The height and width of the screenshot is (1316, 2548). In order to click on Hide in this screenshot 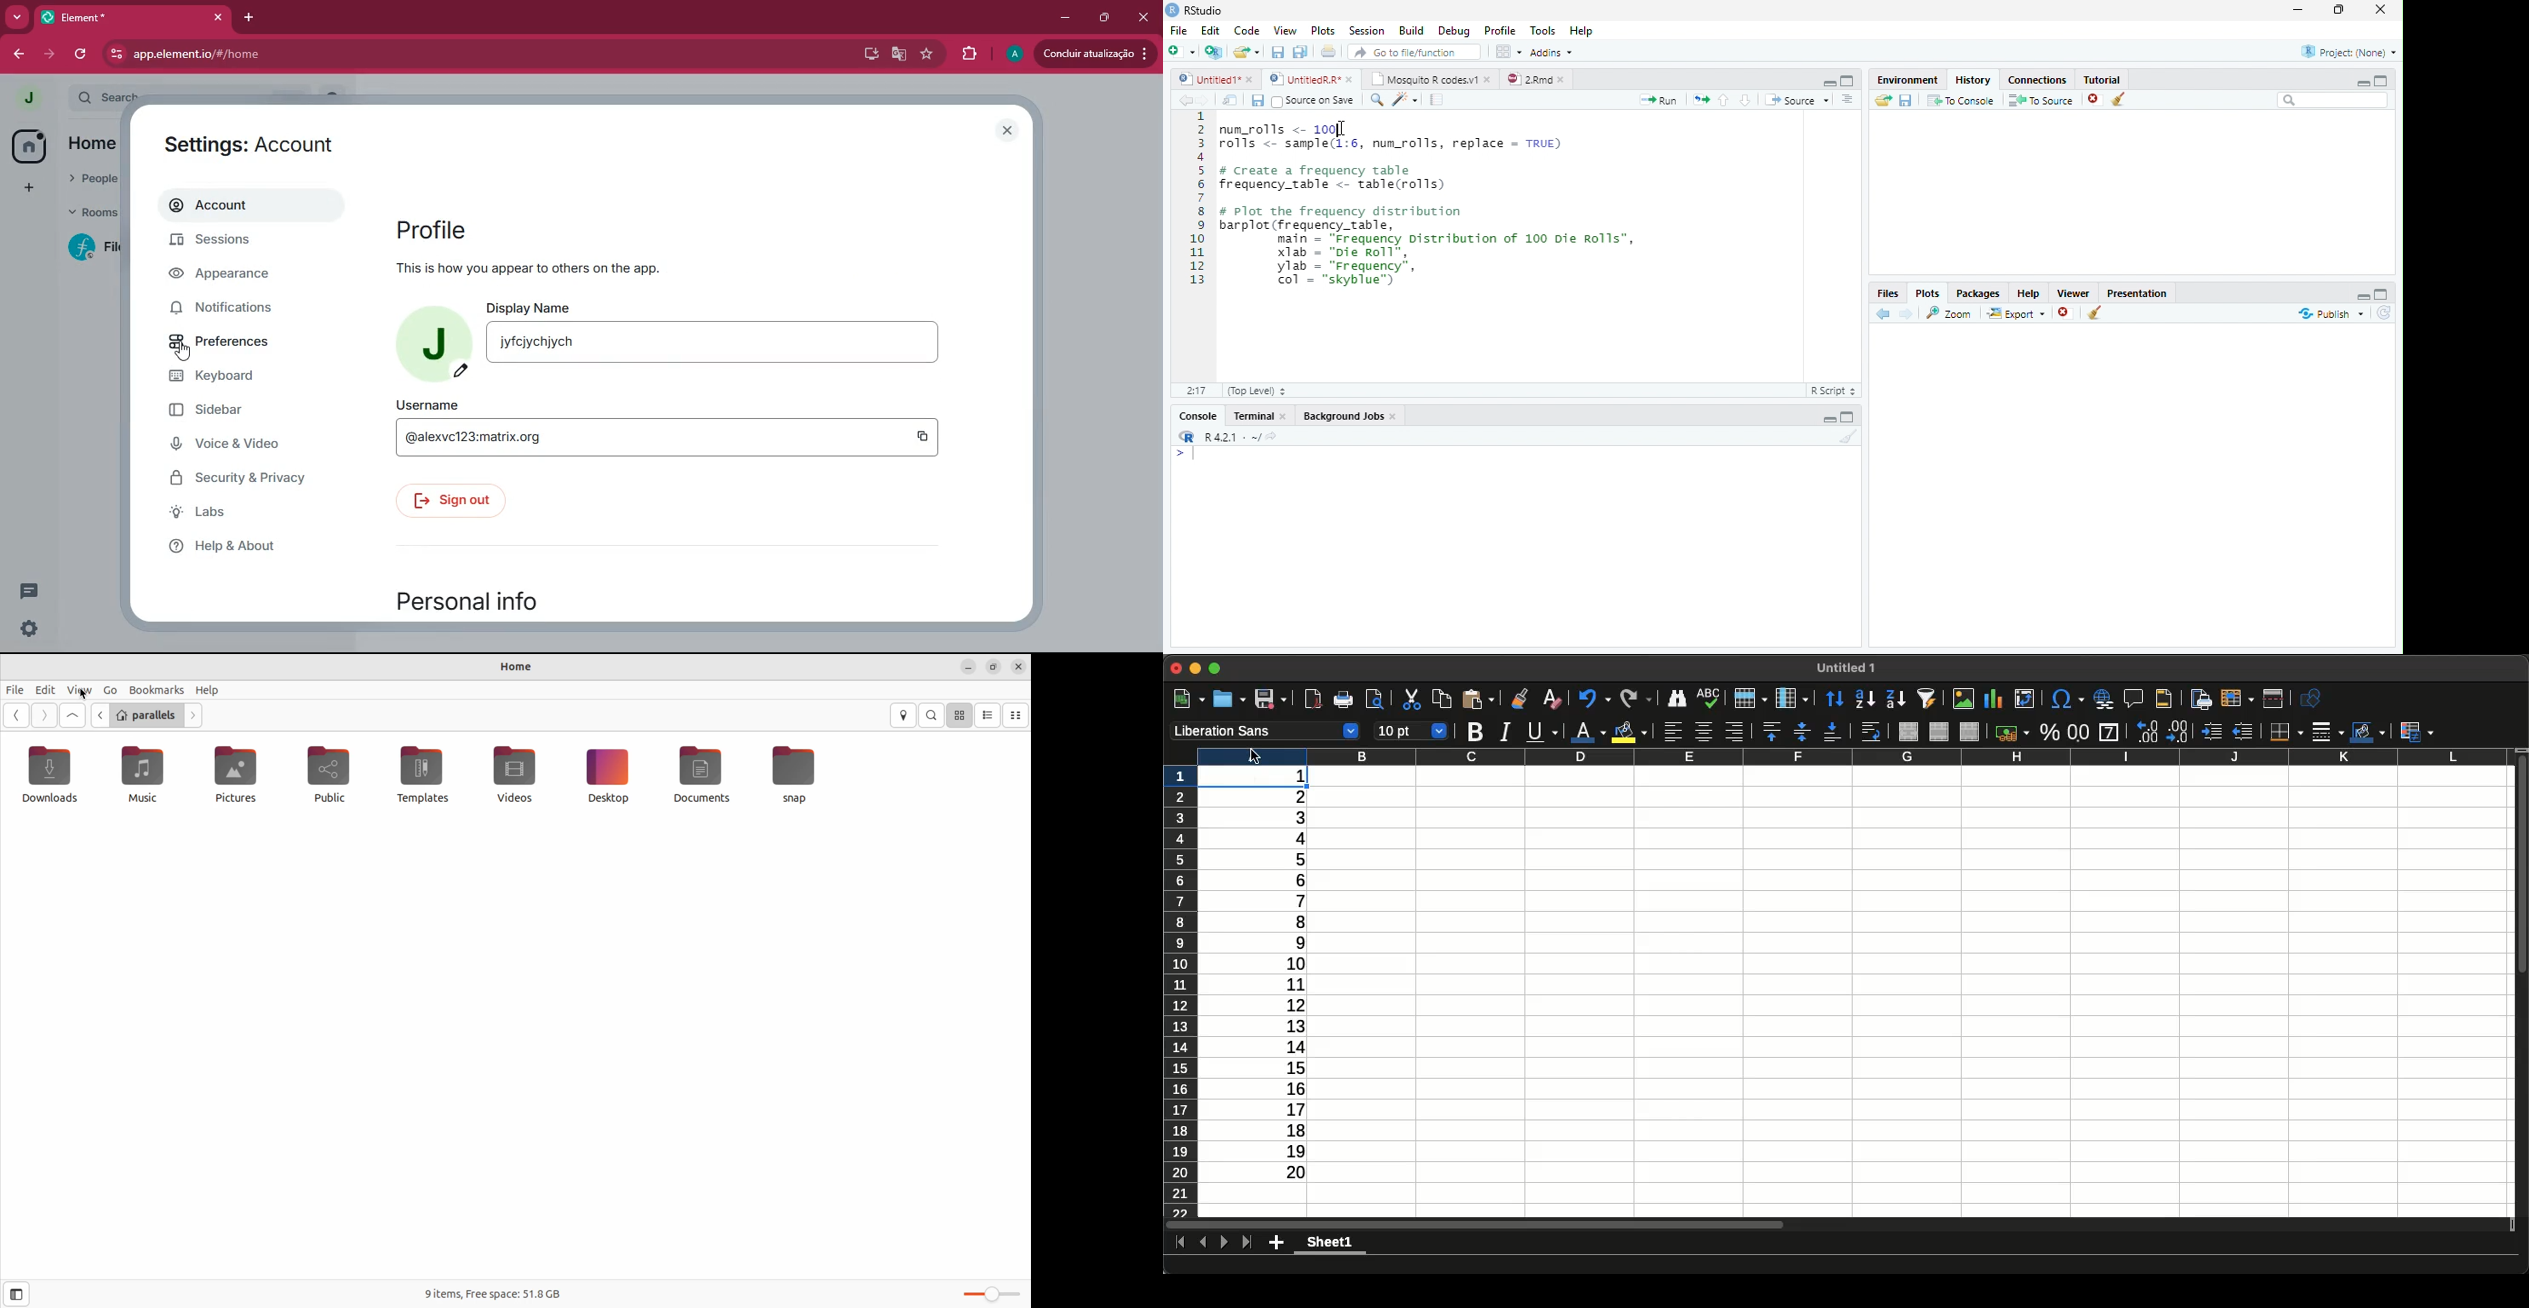, I will do `click(1828, 83)`.